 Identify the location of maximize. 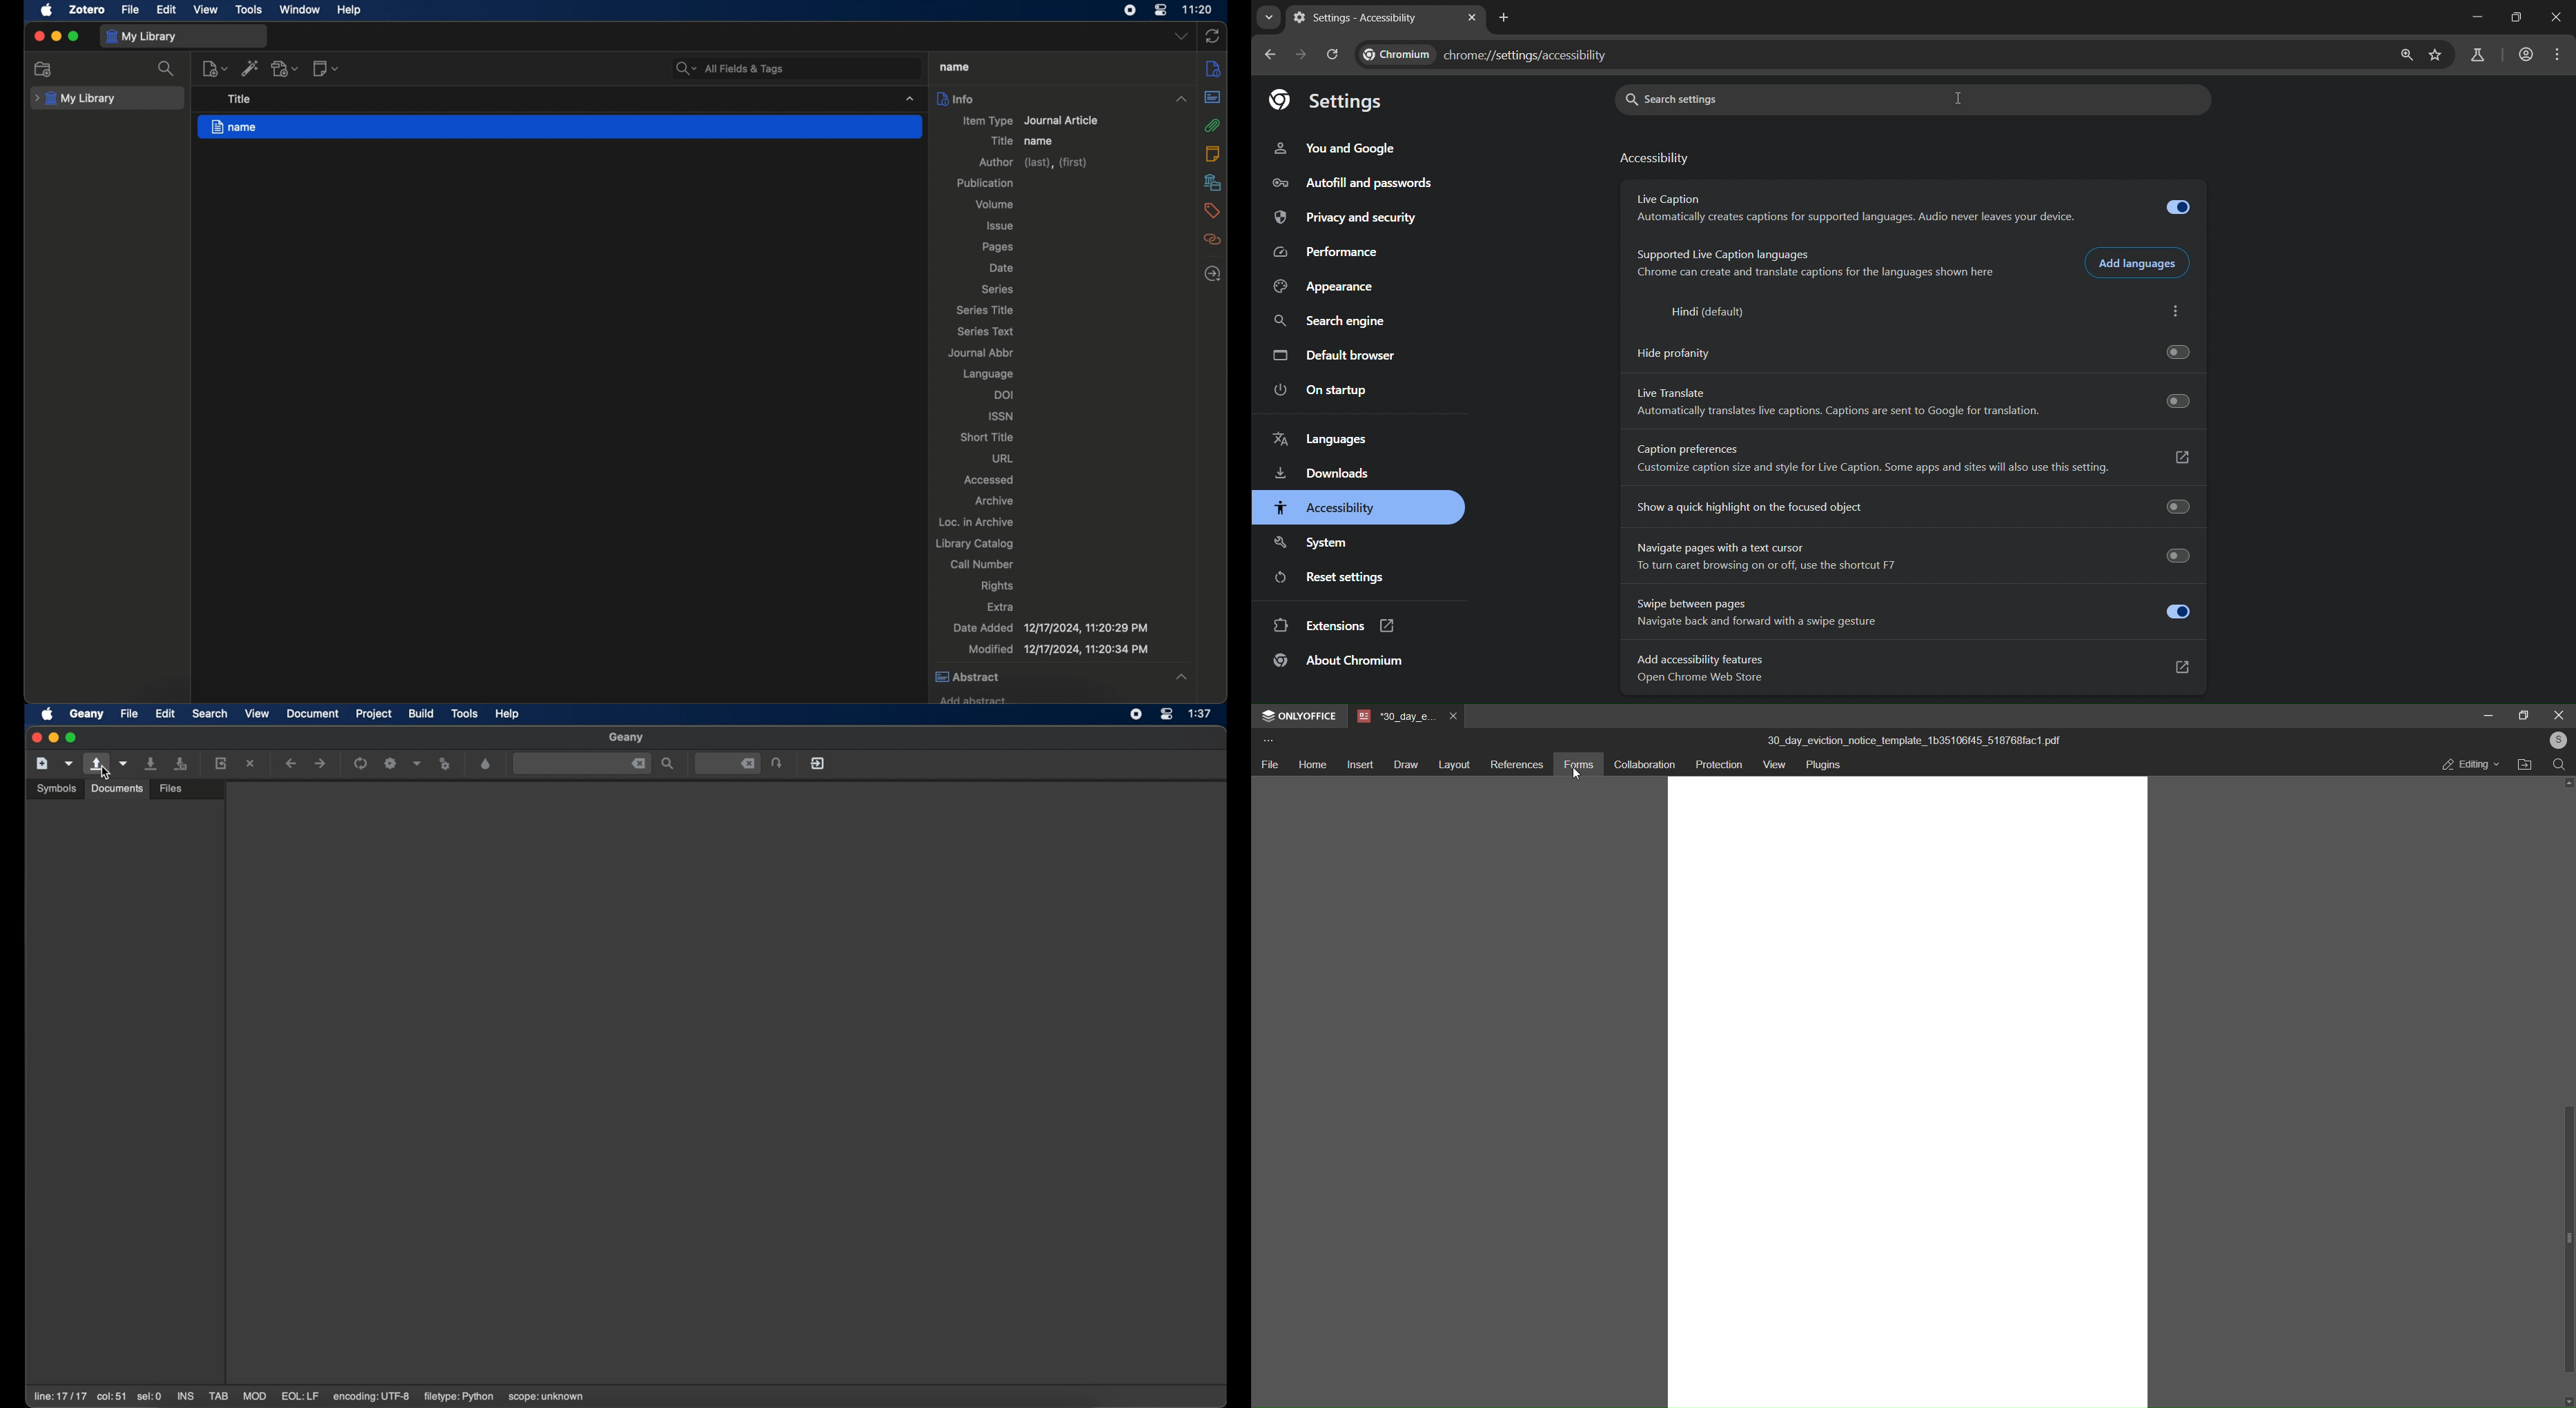
(74, 36).